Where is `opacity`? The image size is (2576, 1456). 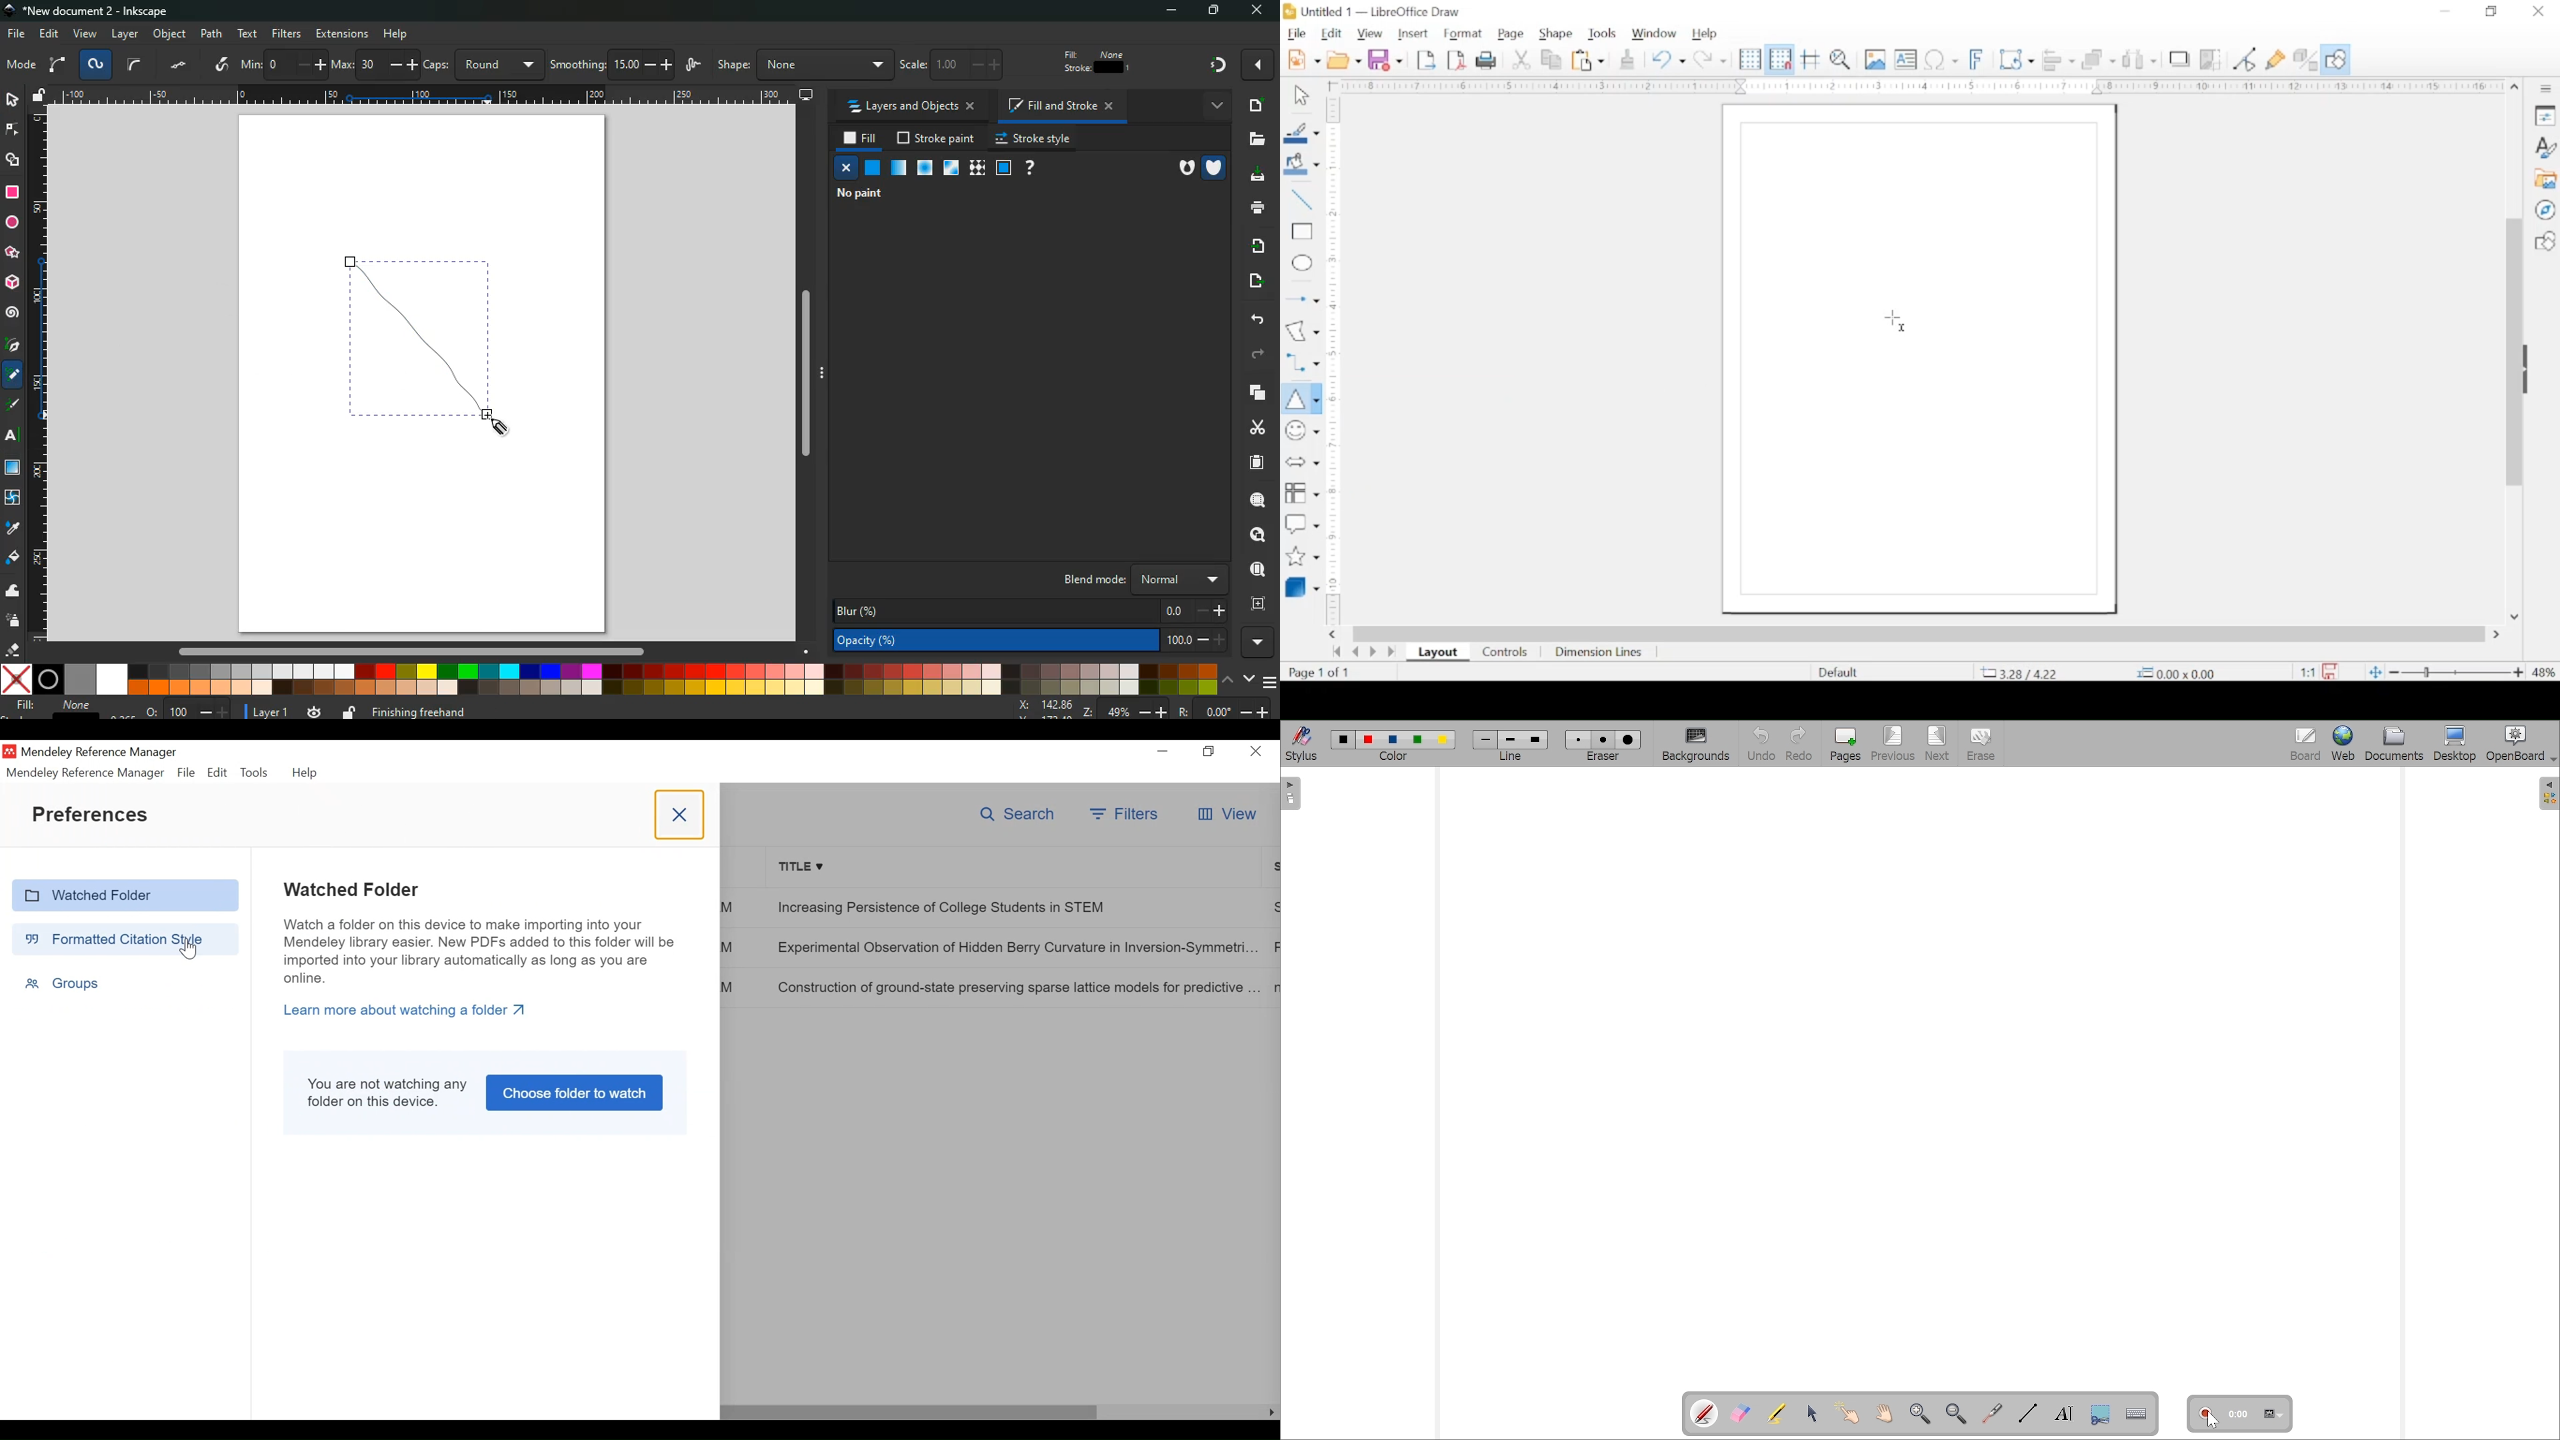
opacity is located at coordinates (1030, 640).